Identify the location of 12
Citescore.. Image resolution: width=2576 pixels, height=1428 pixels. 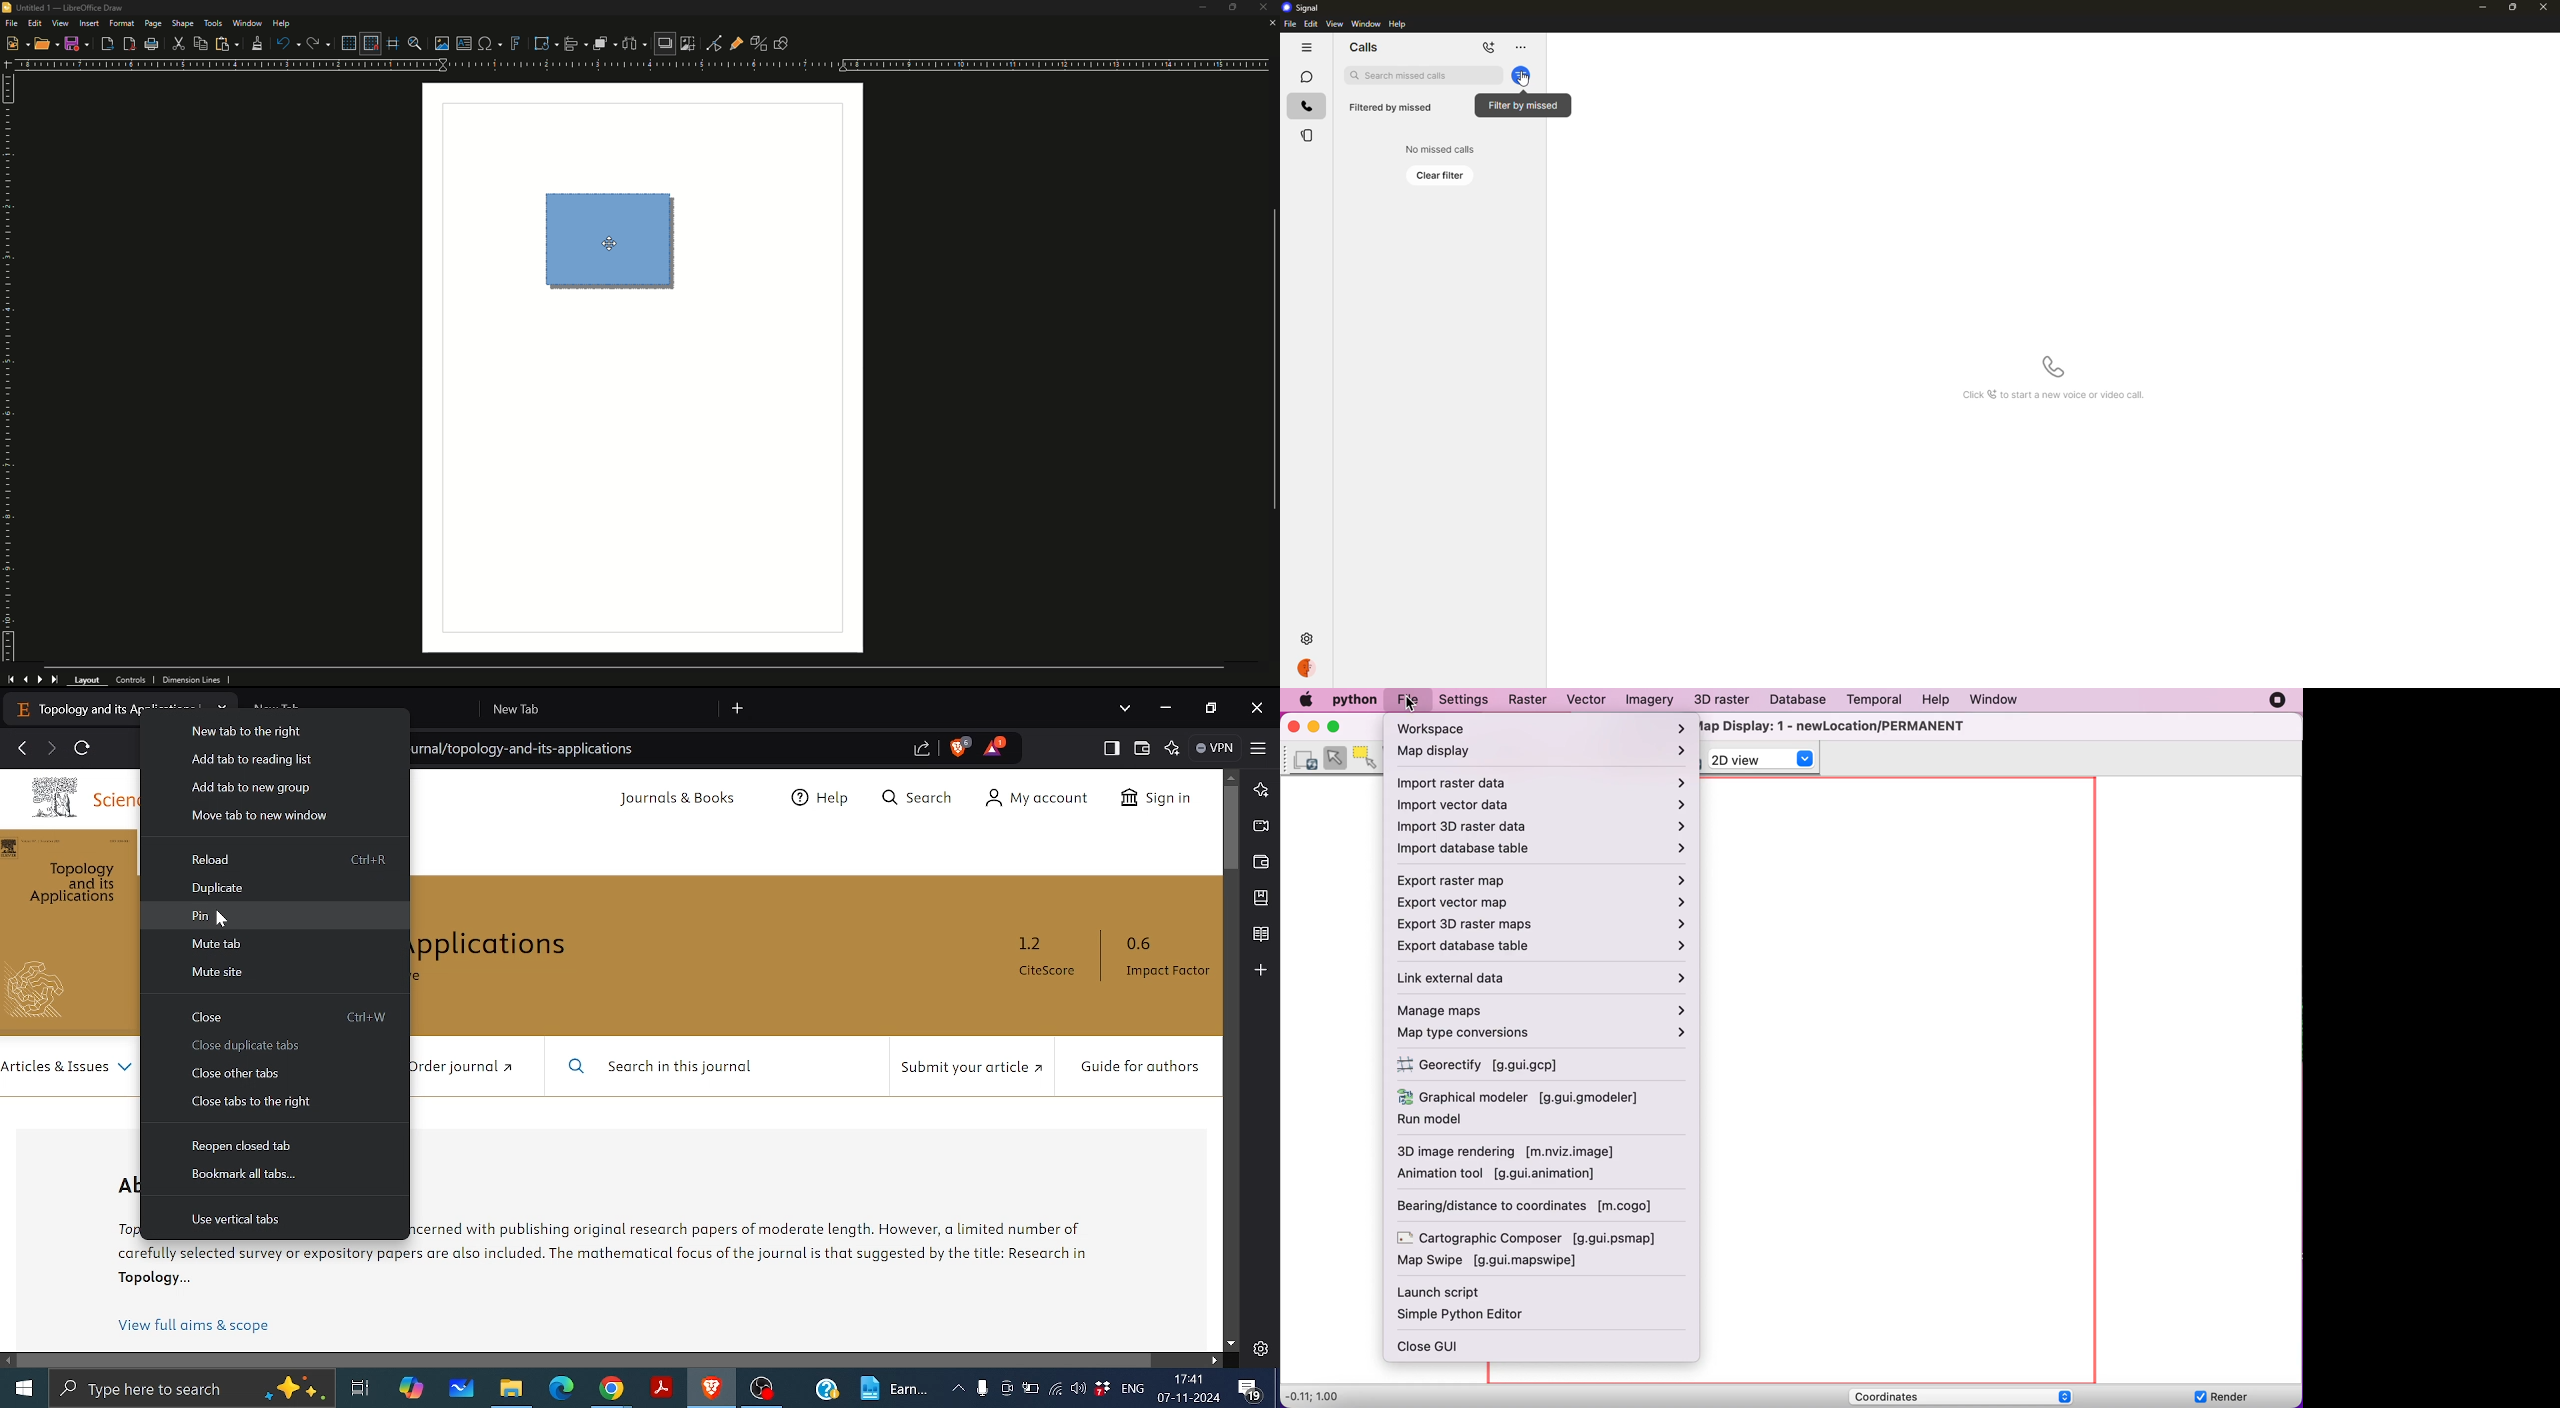
(1046, 957).